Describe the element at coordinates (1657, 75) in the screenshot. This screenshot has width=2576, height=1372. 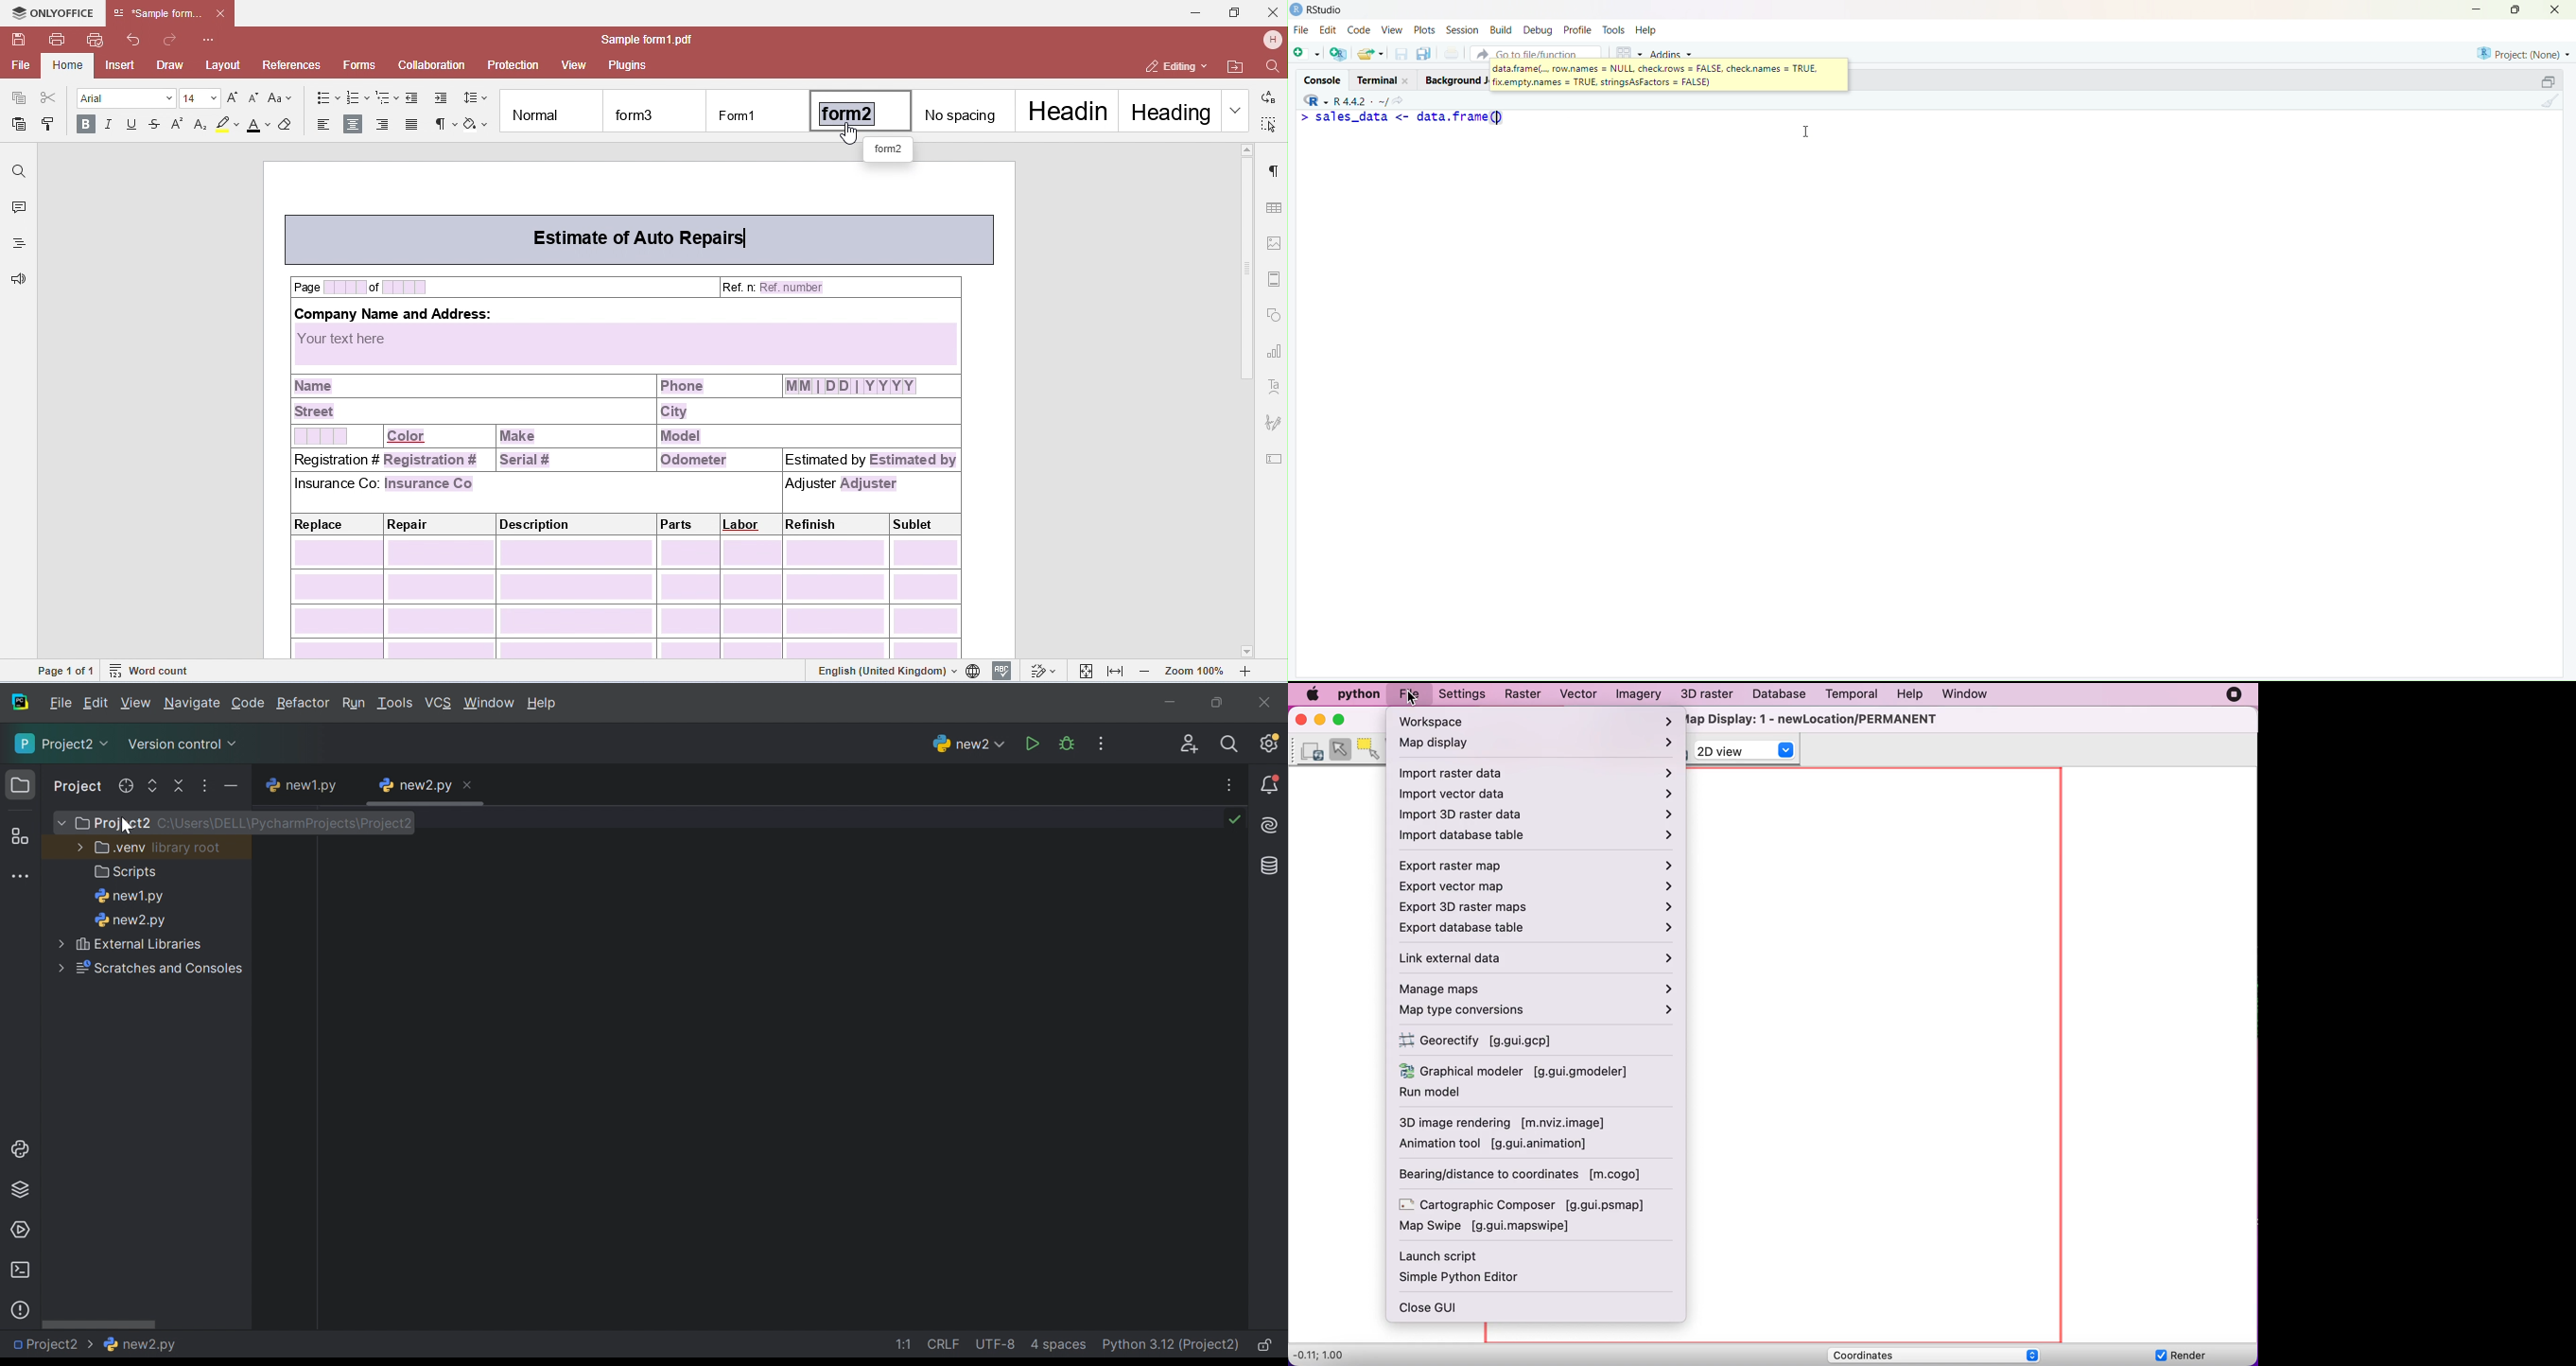
I see `data.frame(... row.names = NULL check.rows = FALSE, check.names = TRUE.colic = THE shkinaAatons. = FALSE` at that location.